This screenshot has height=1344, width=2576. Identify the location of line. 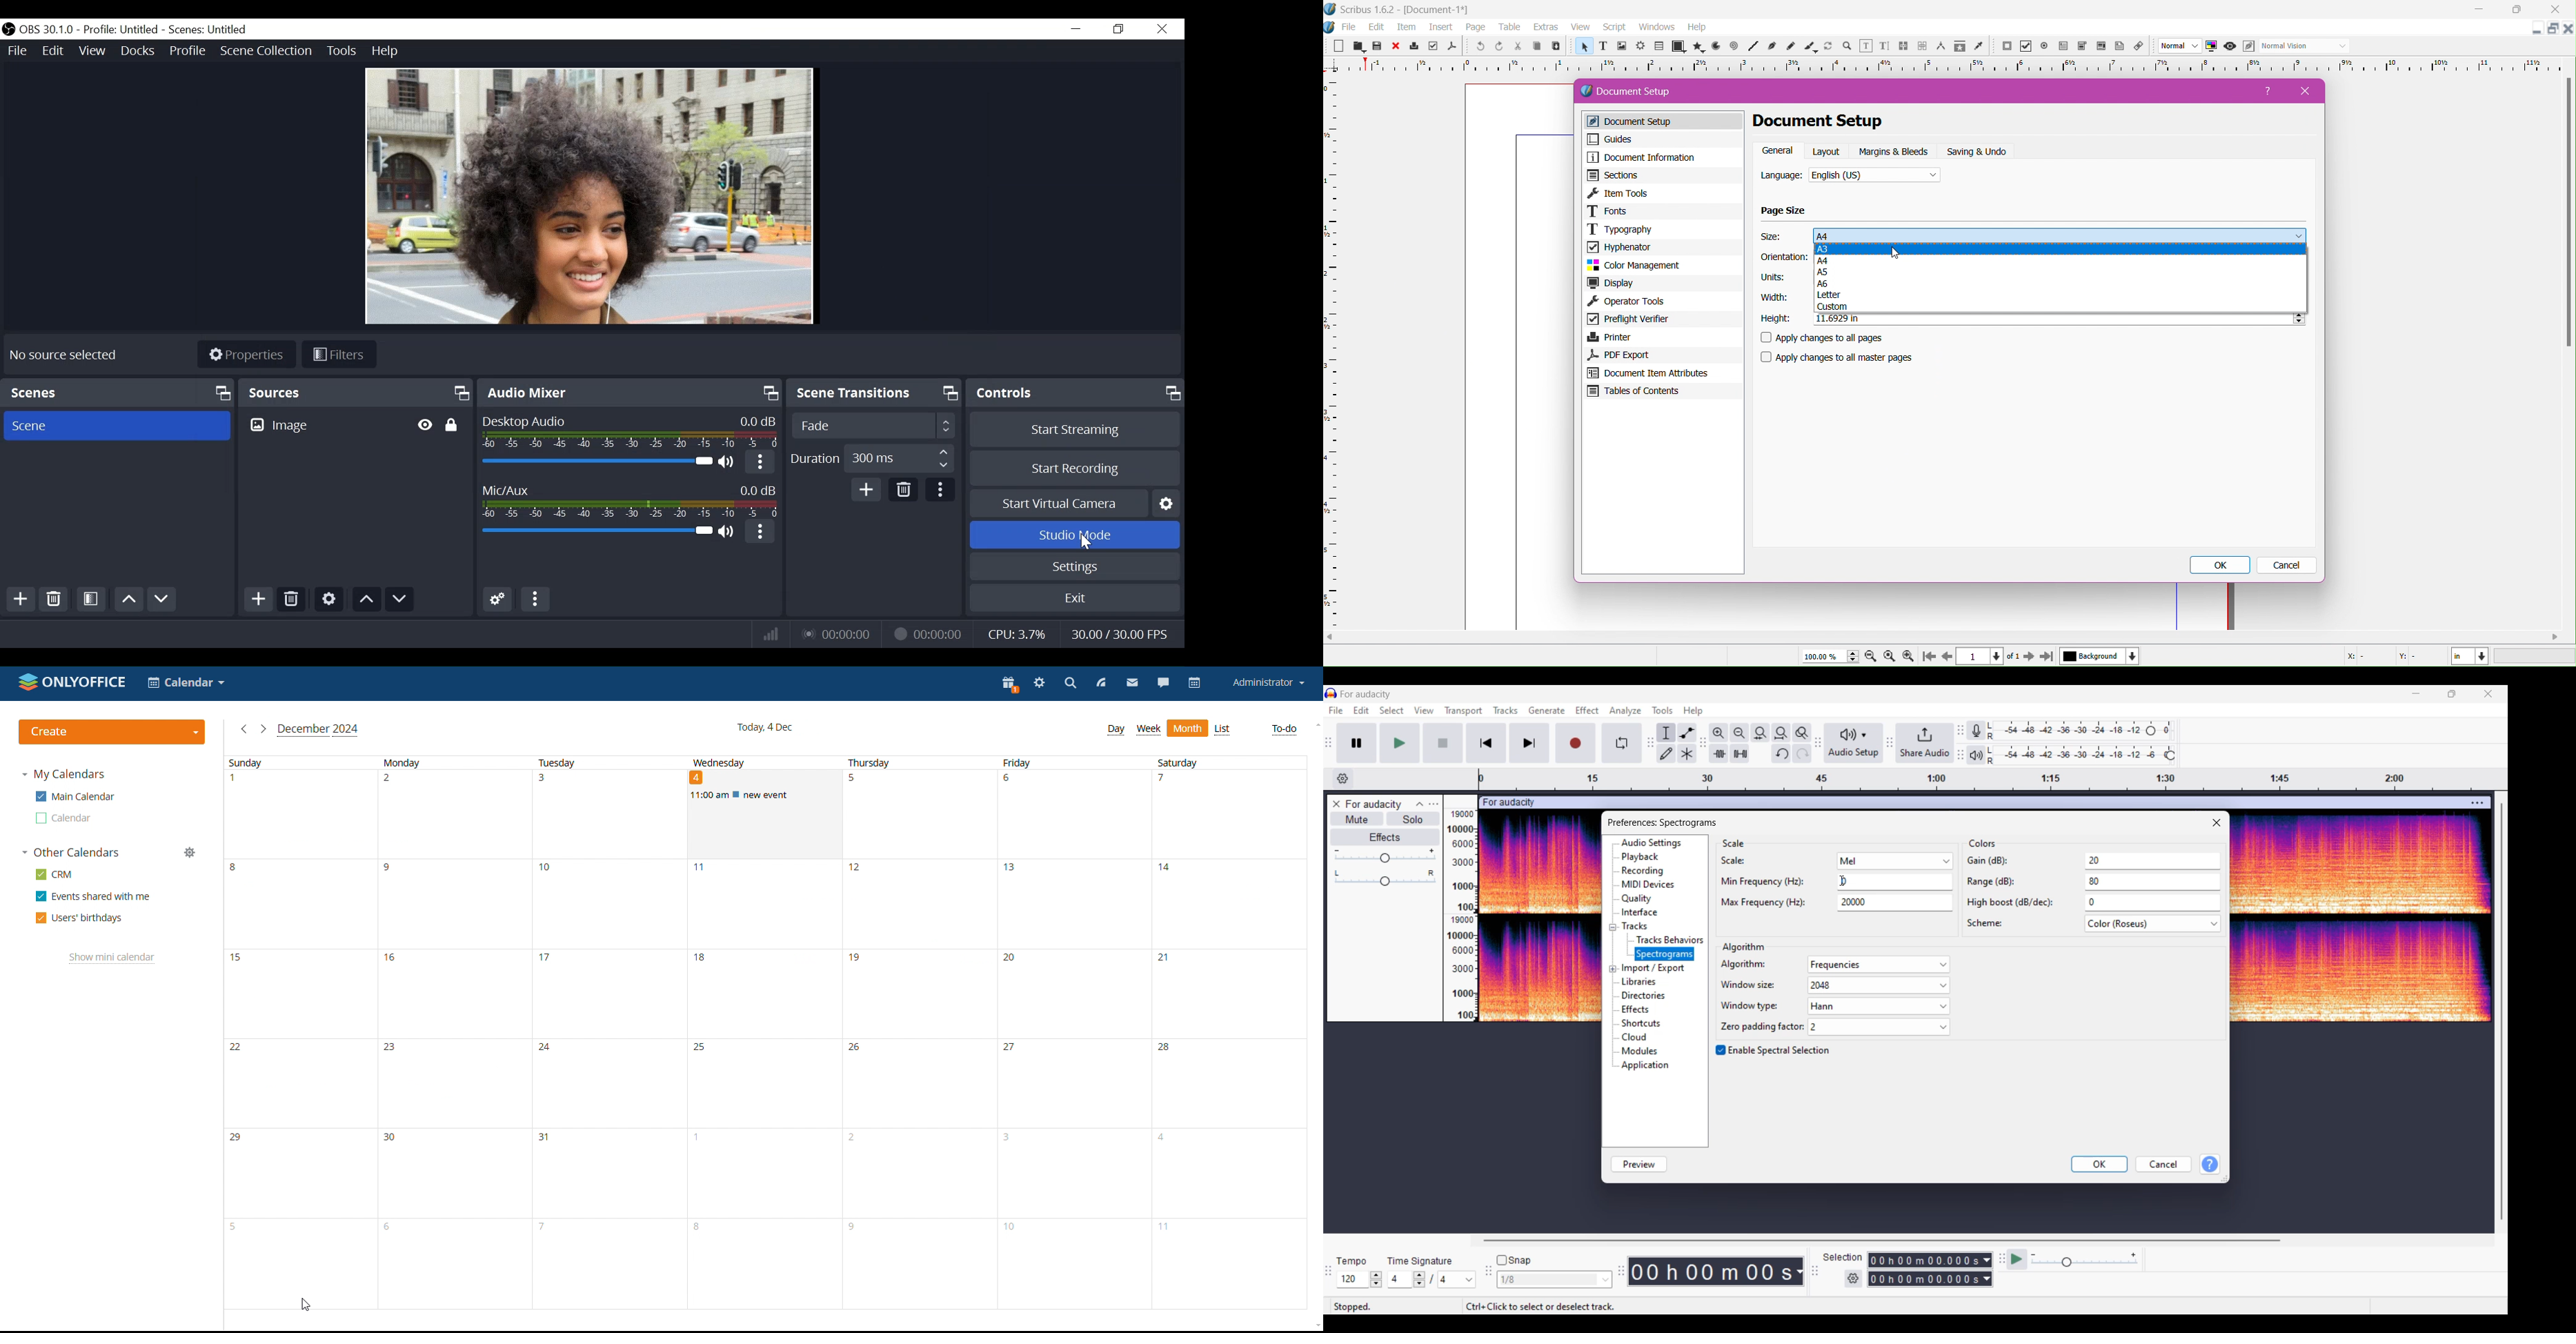
(1753, 47).